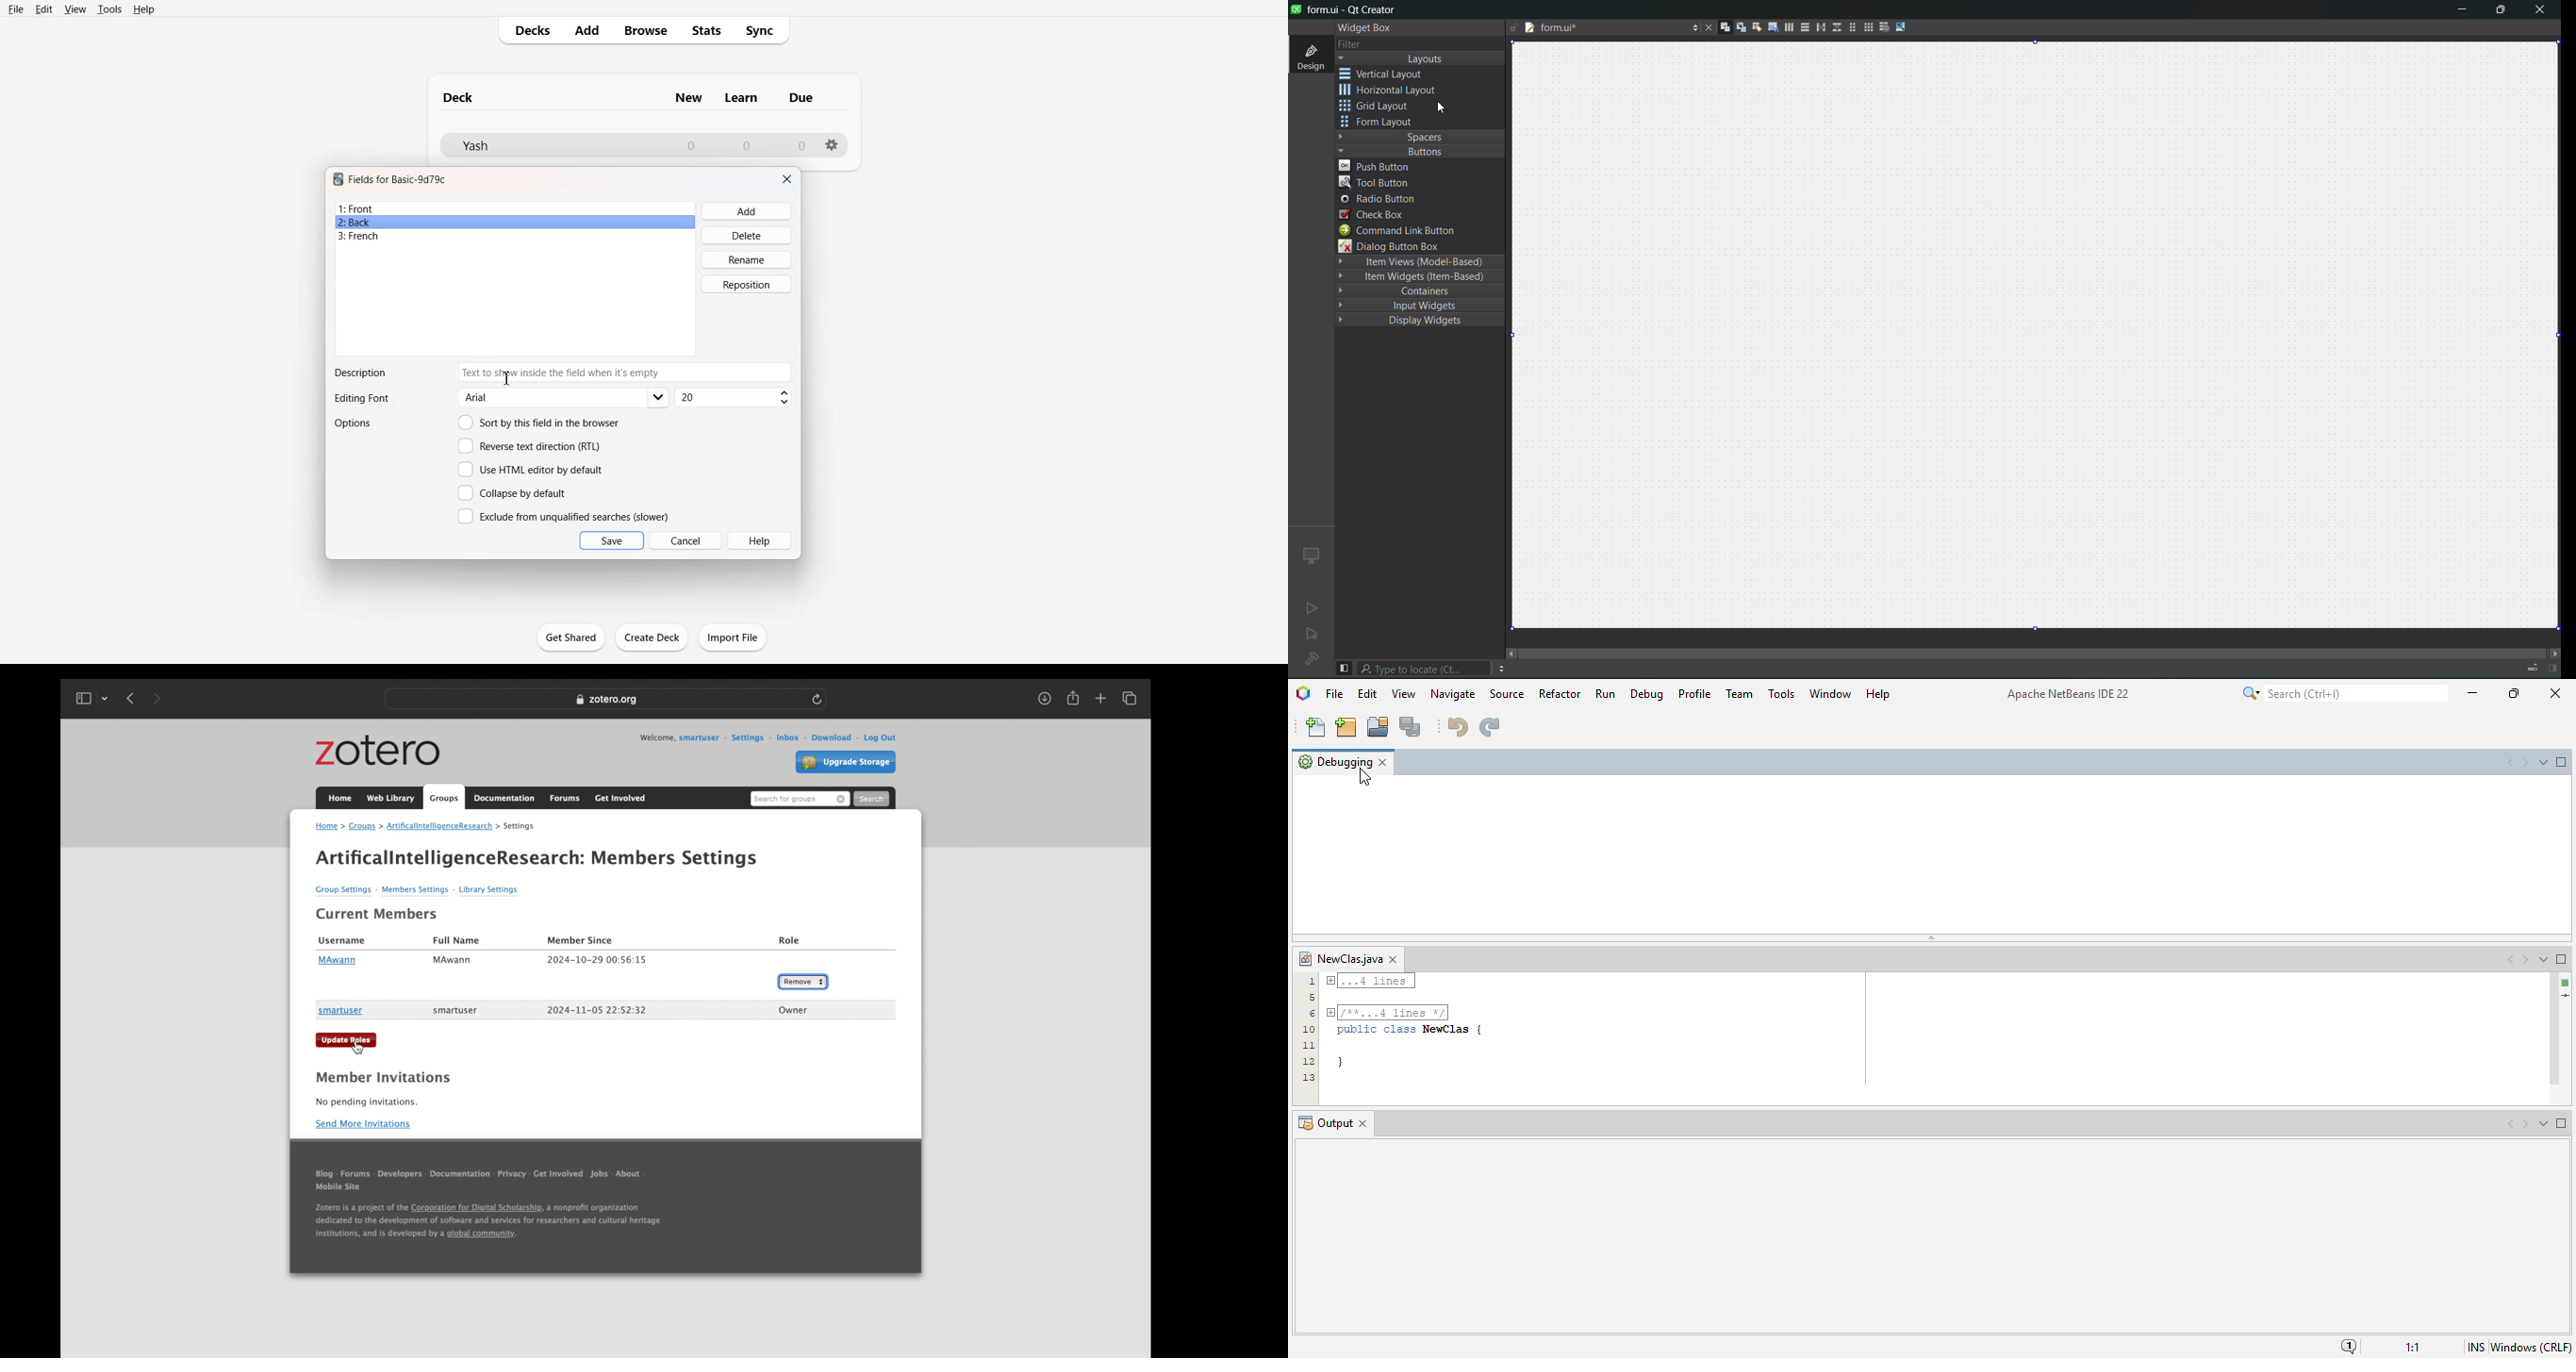 This screenshot has width=2576, height=1372. Describe the element at coordinates (793, 1010) in the screenshot. I see `owner` at that location.